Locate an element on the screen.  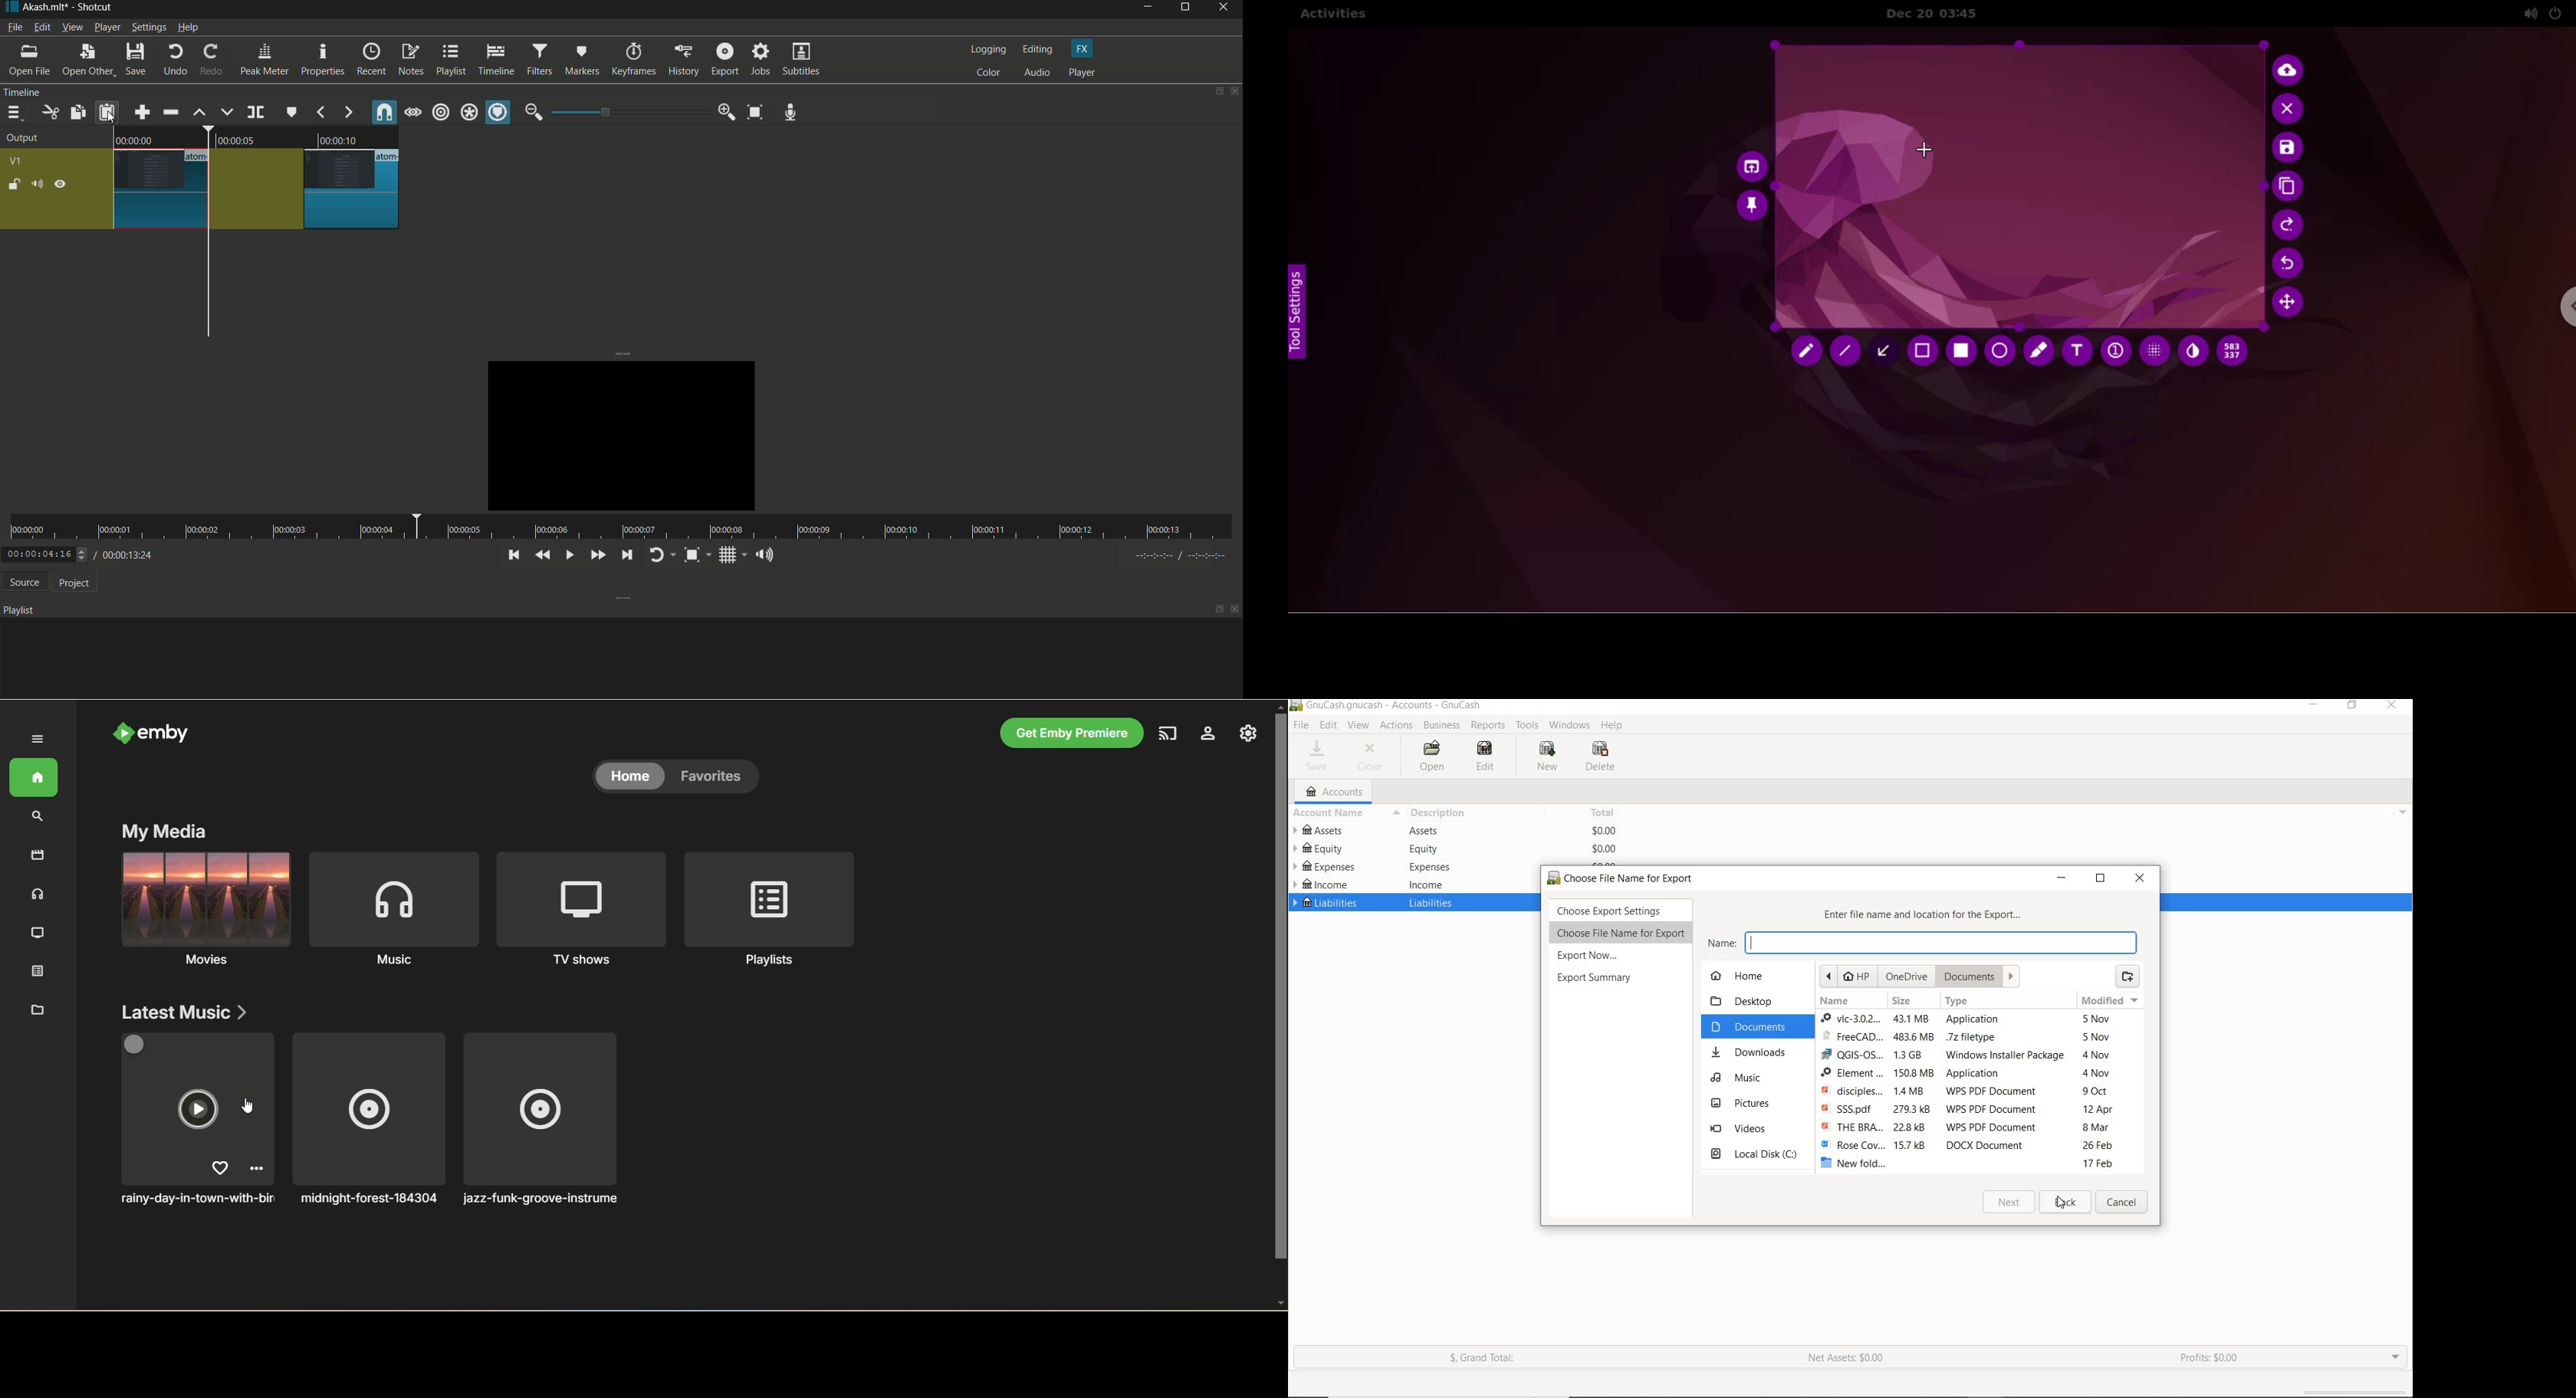
EXPENSES is located at coordinates (1324, 866).